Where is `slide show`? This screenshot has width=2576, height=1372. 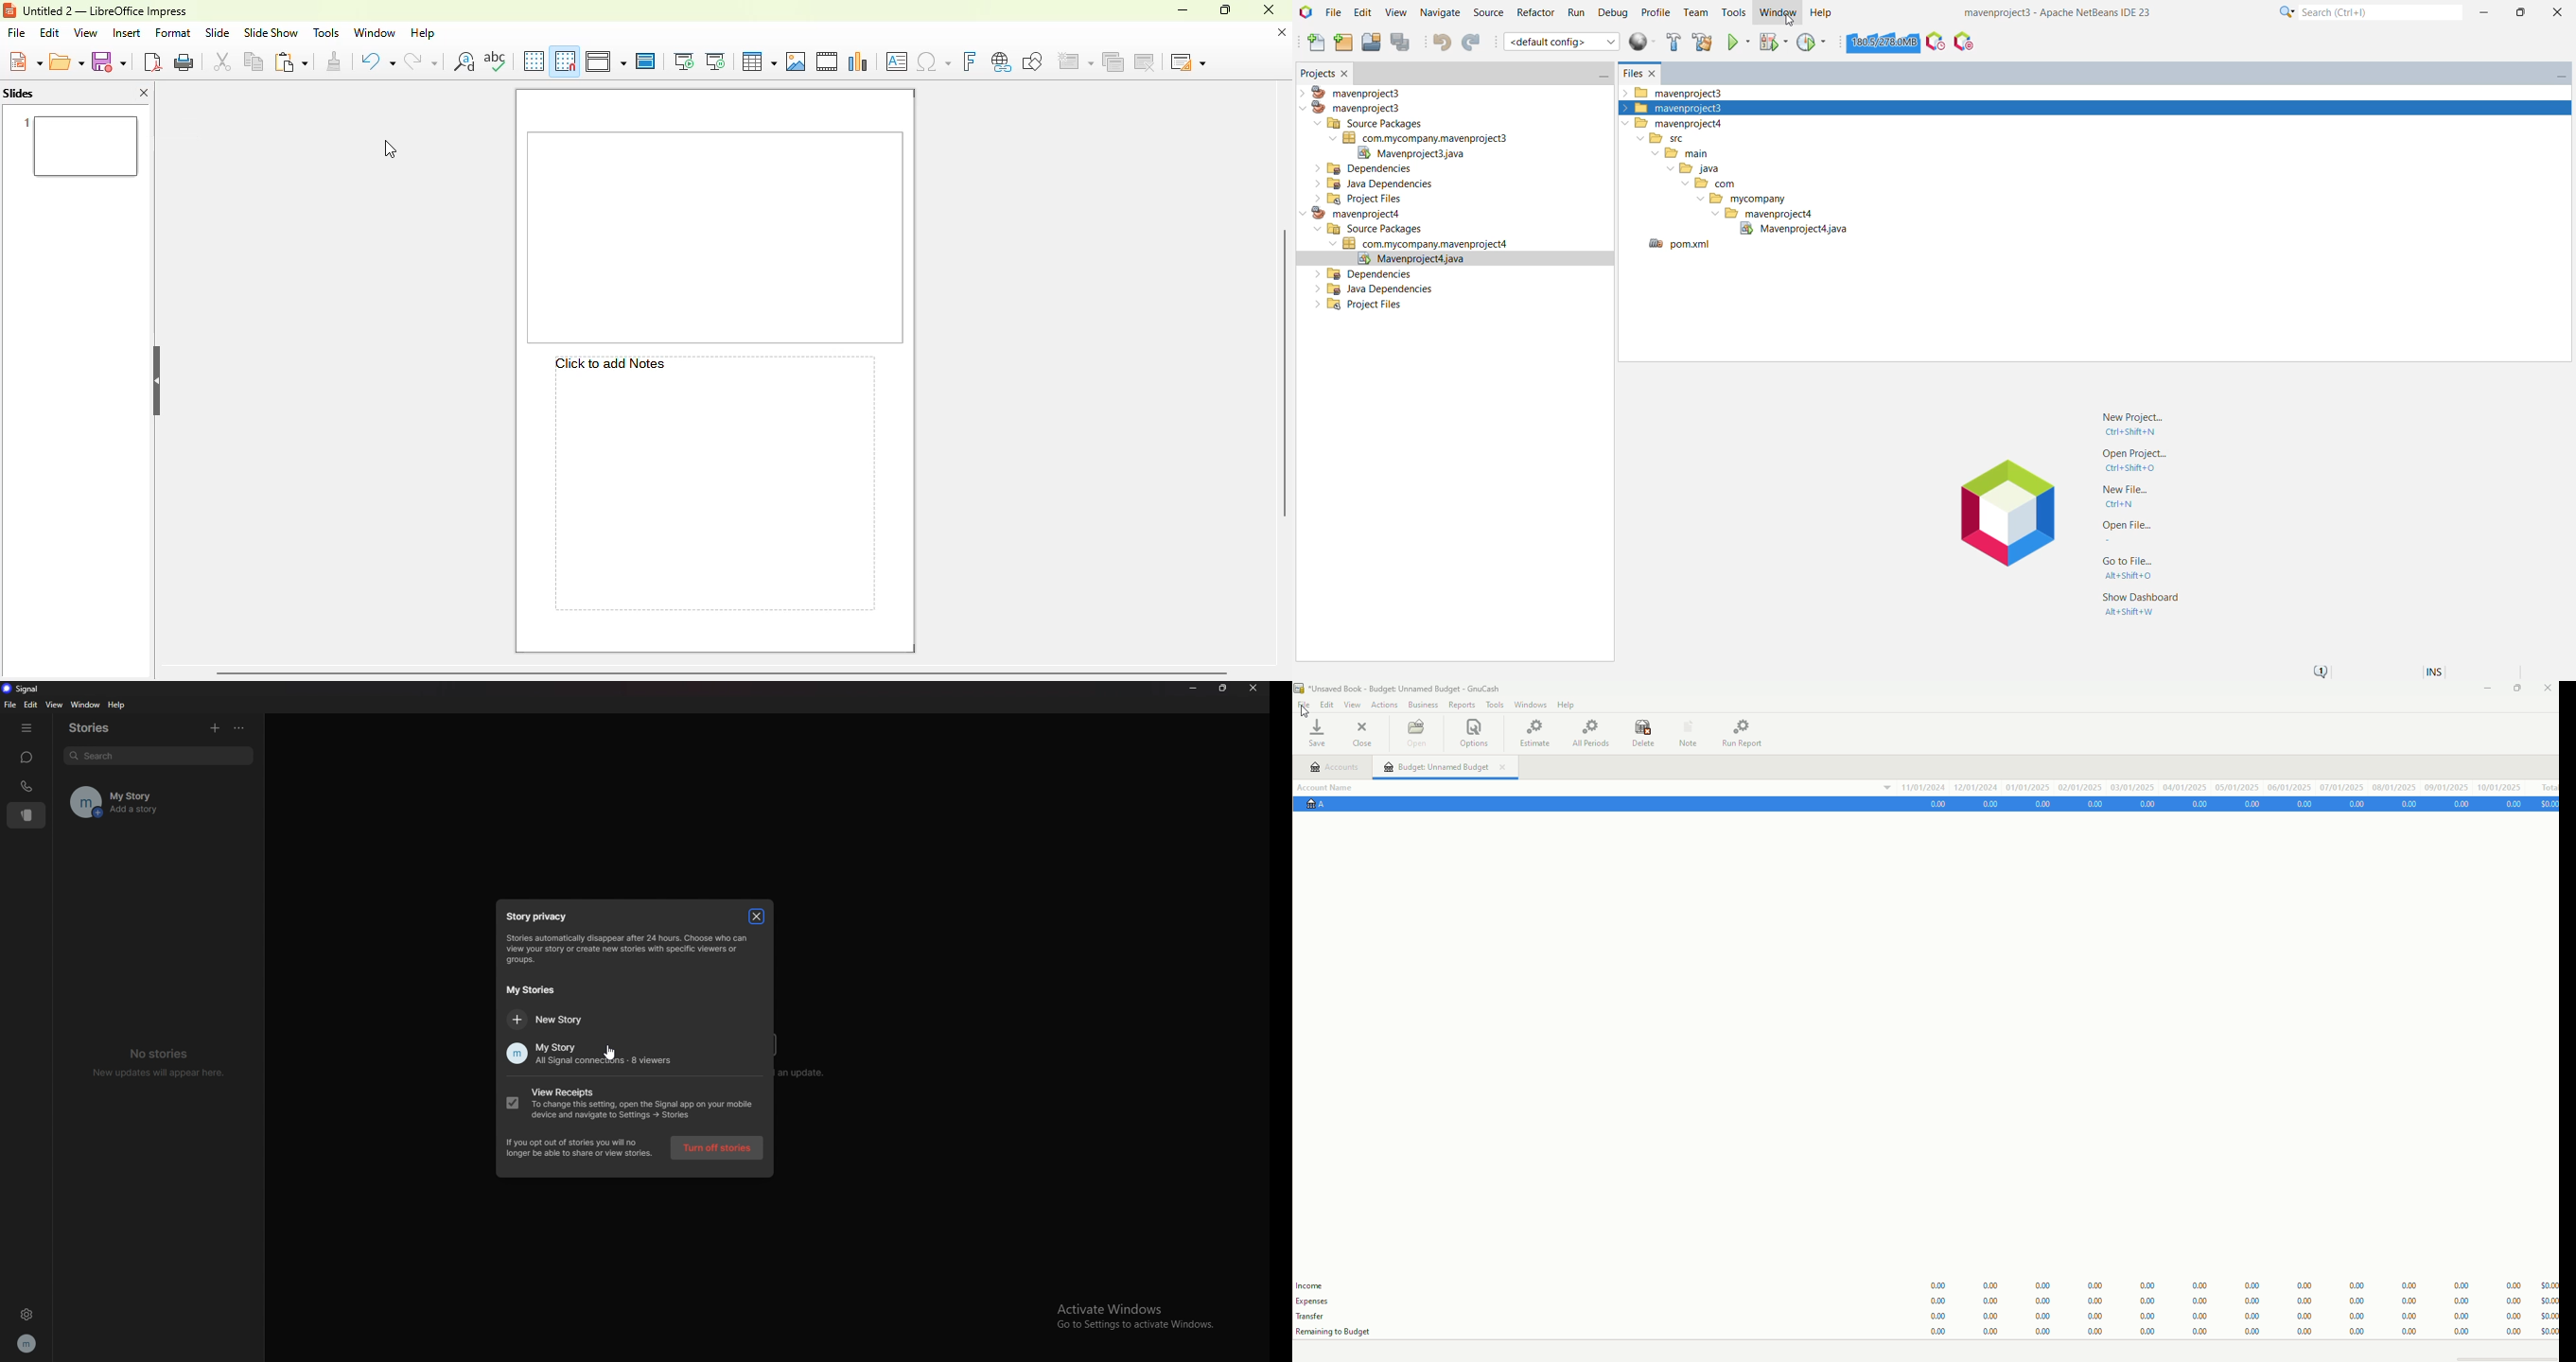 slide show is located at coordinates (272, 32).